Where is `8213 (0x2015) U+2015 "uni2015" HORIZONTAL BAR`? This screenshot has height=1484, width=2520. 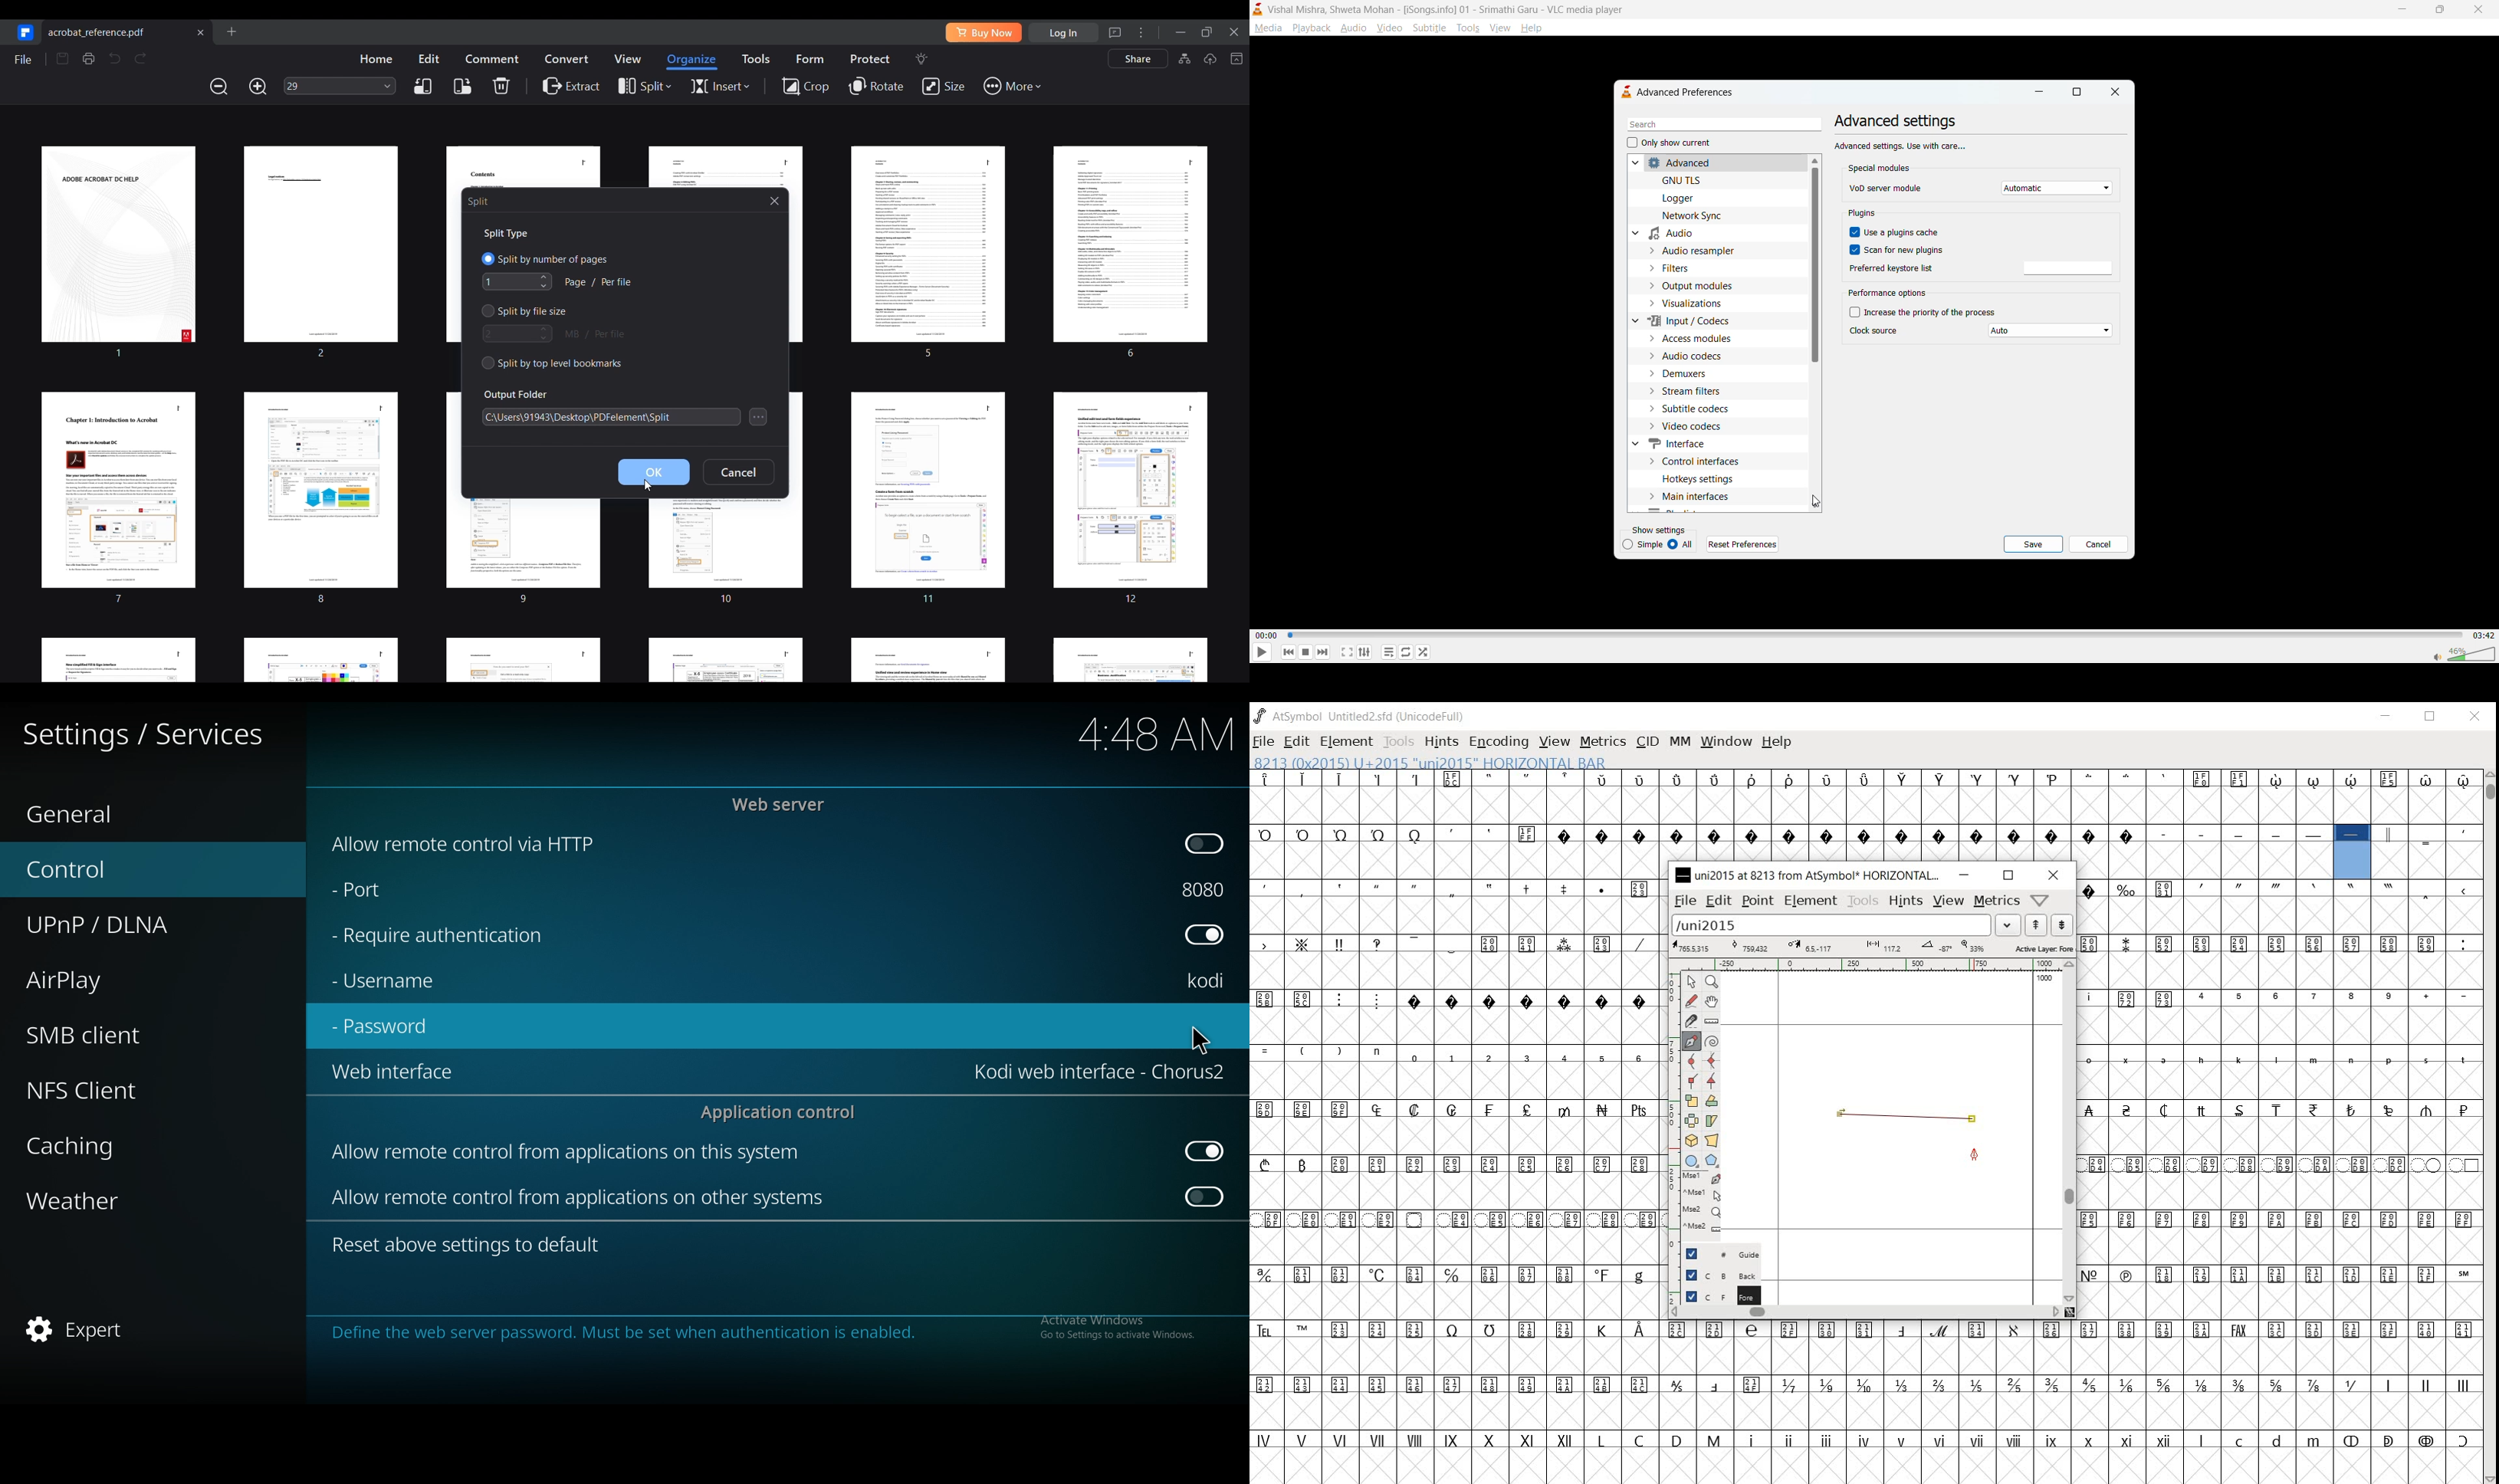 8213 (0x2015) U+2015 "uni2015" HORIZONTAL BAR is located at coordinates (1429, 763).